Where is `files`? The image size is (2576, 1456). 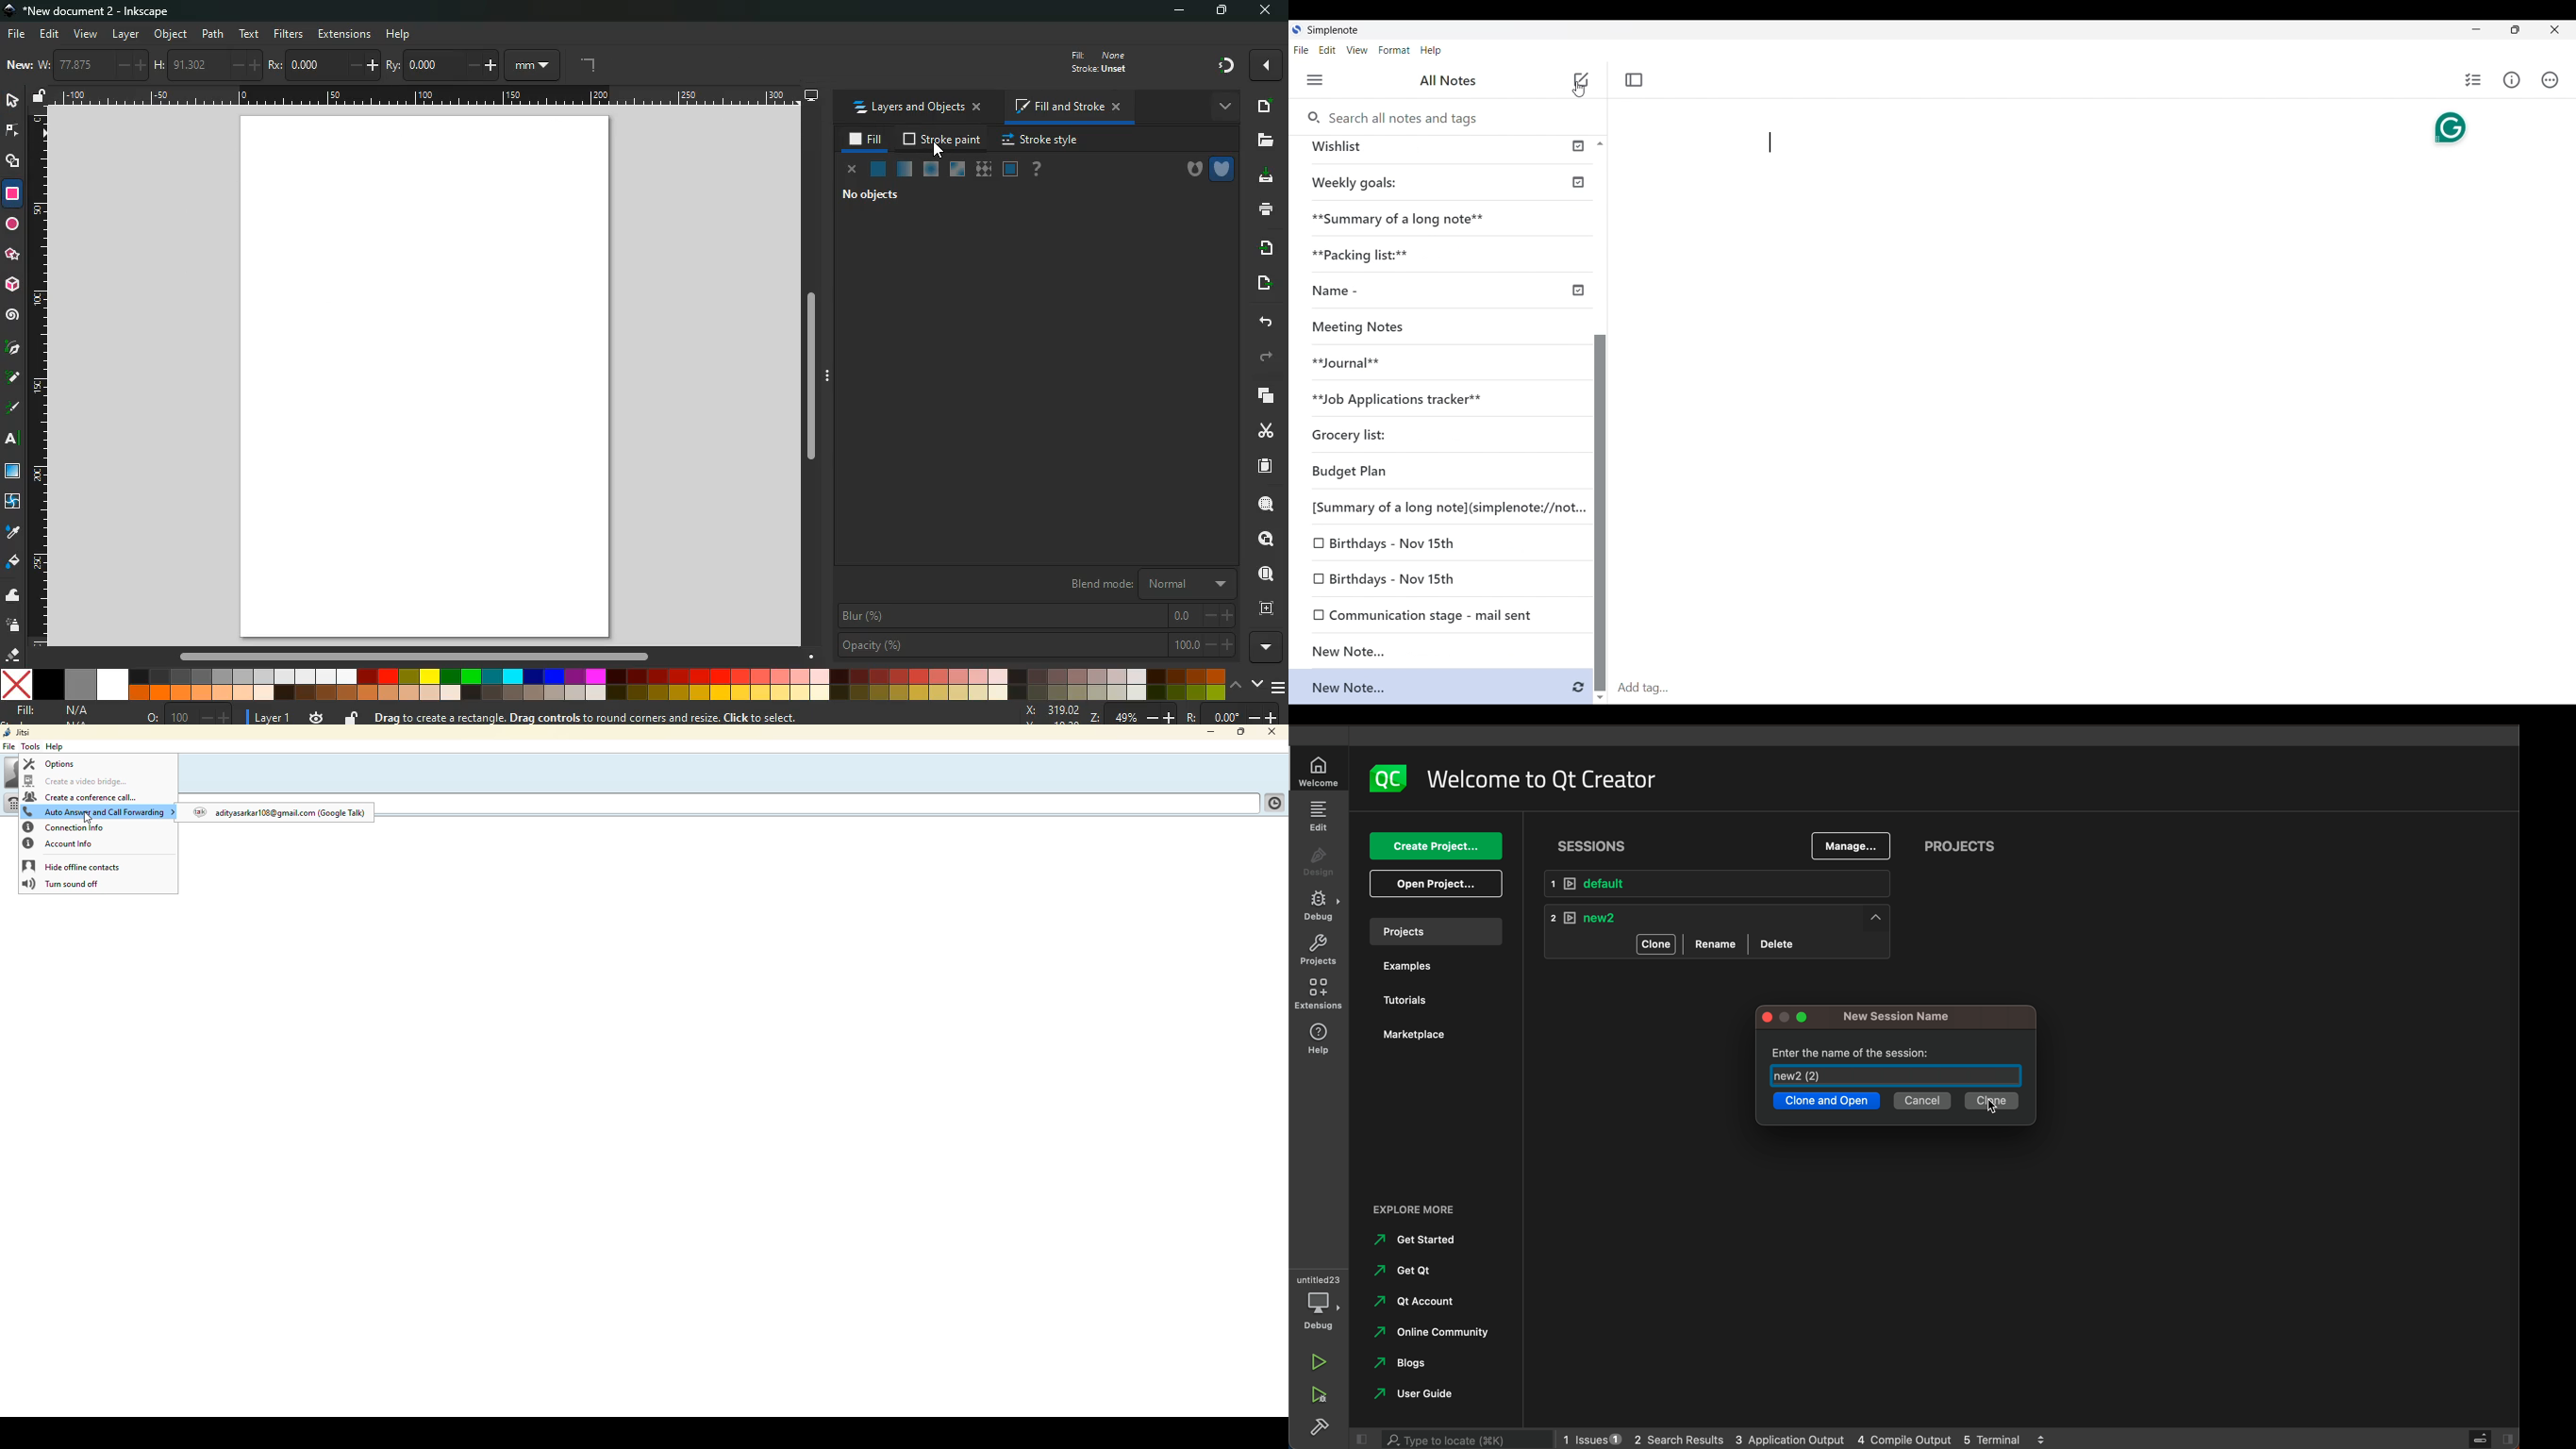 files is located at coordinates (1261, 142).